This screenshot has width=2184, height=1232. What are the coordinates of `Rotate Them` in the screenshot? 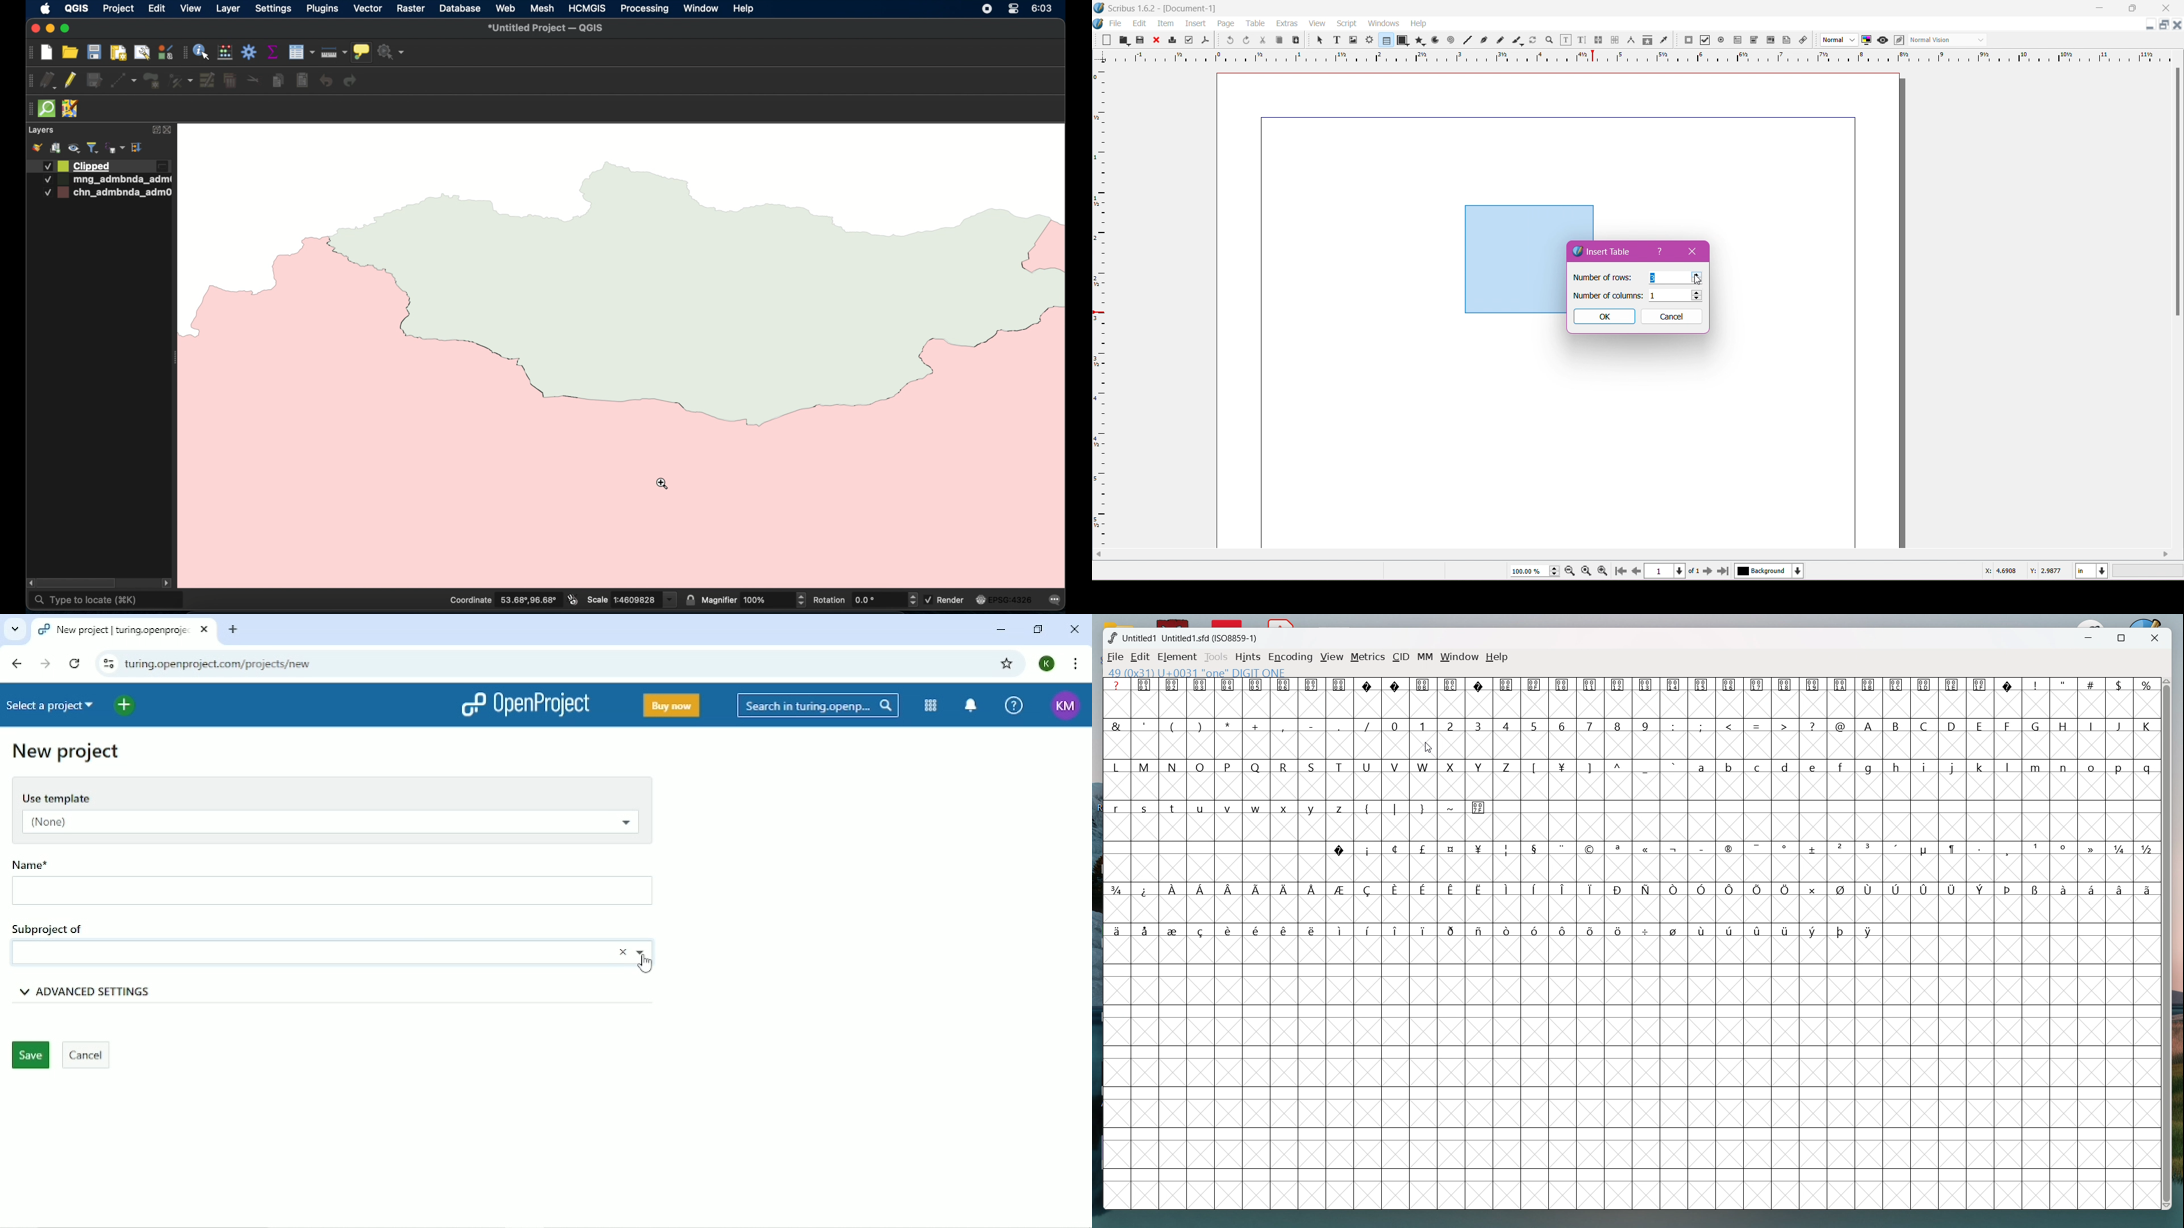 It's located at (1532, 39).